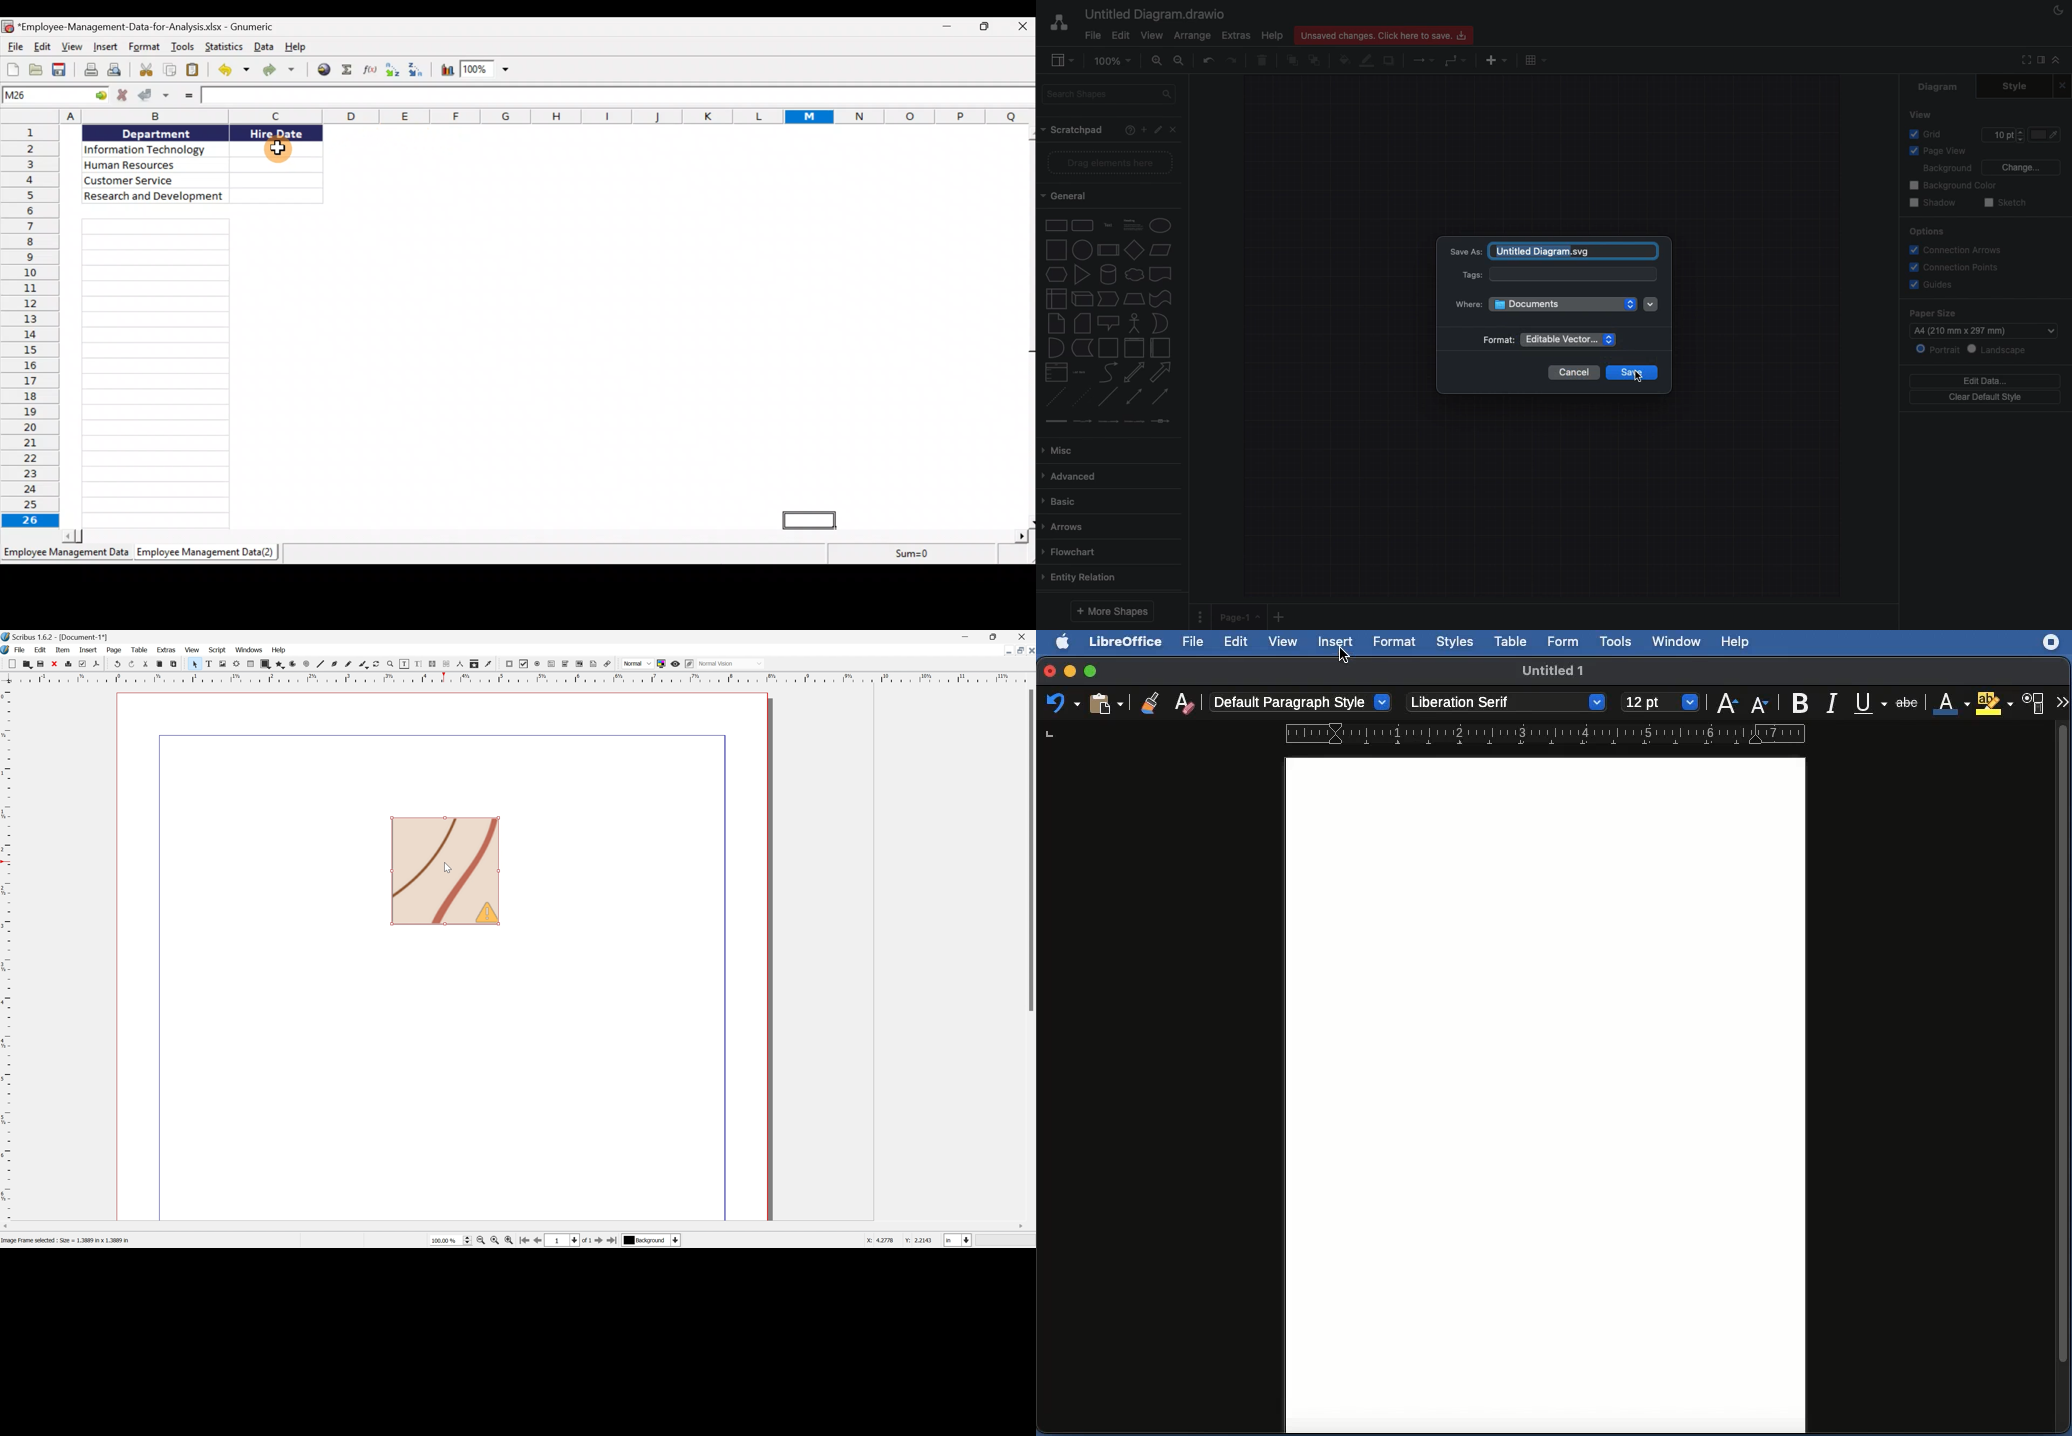 This screenshot has height=1456, width=2072. What do you see at coordinates (1127, 128) in the screenshot?
I see `Help` at bounding box center [1127, 128].